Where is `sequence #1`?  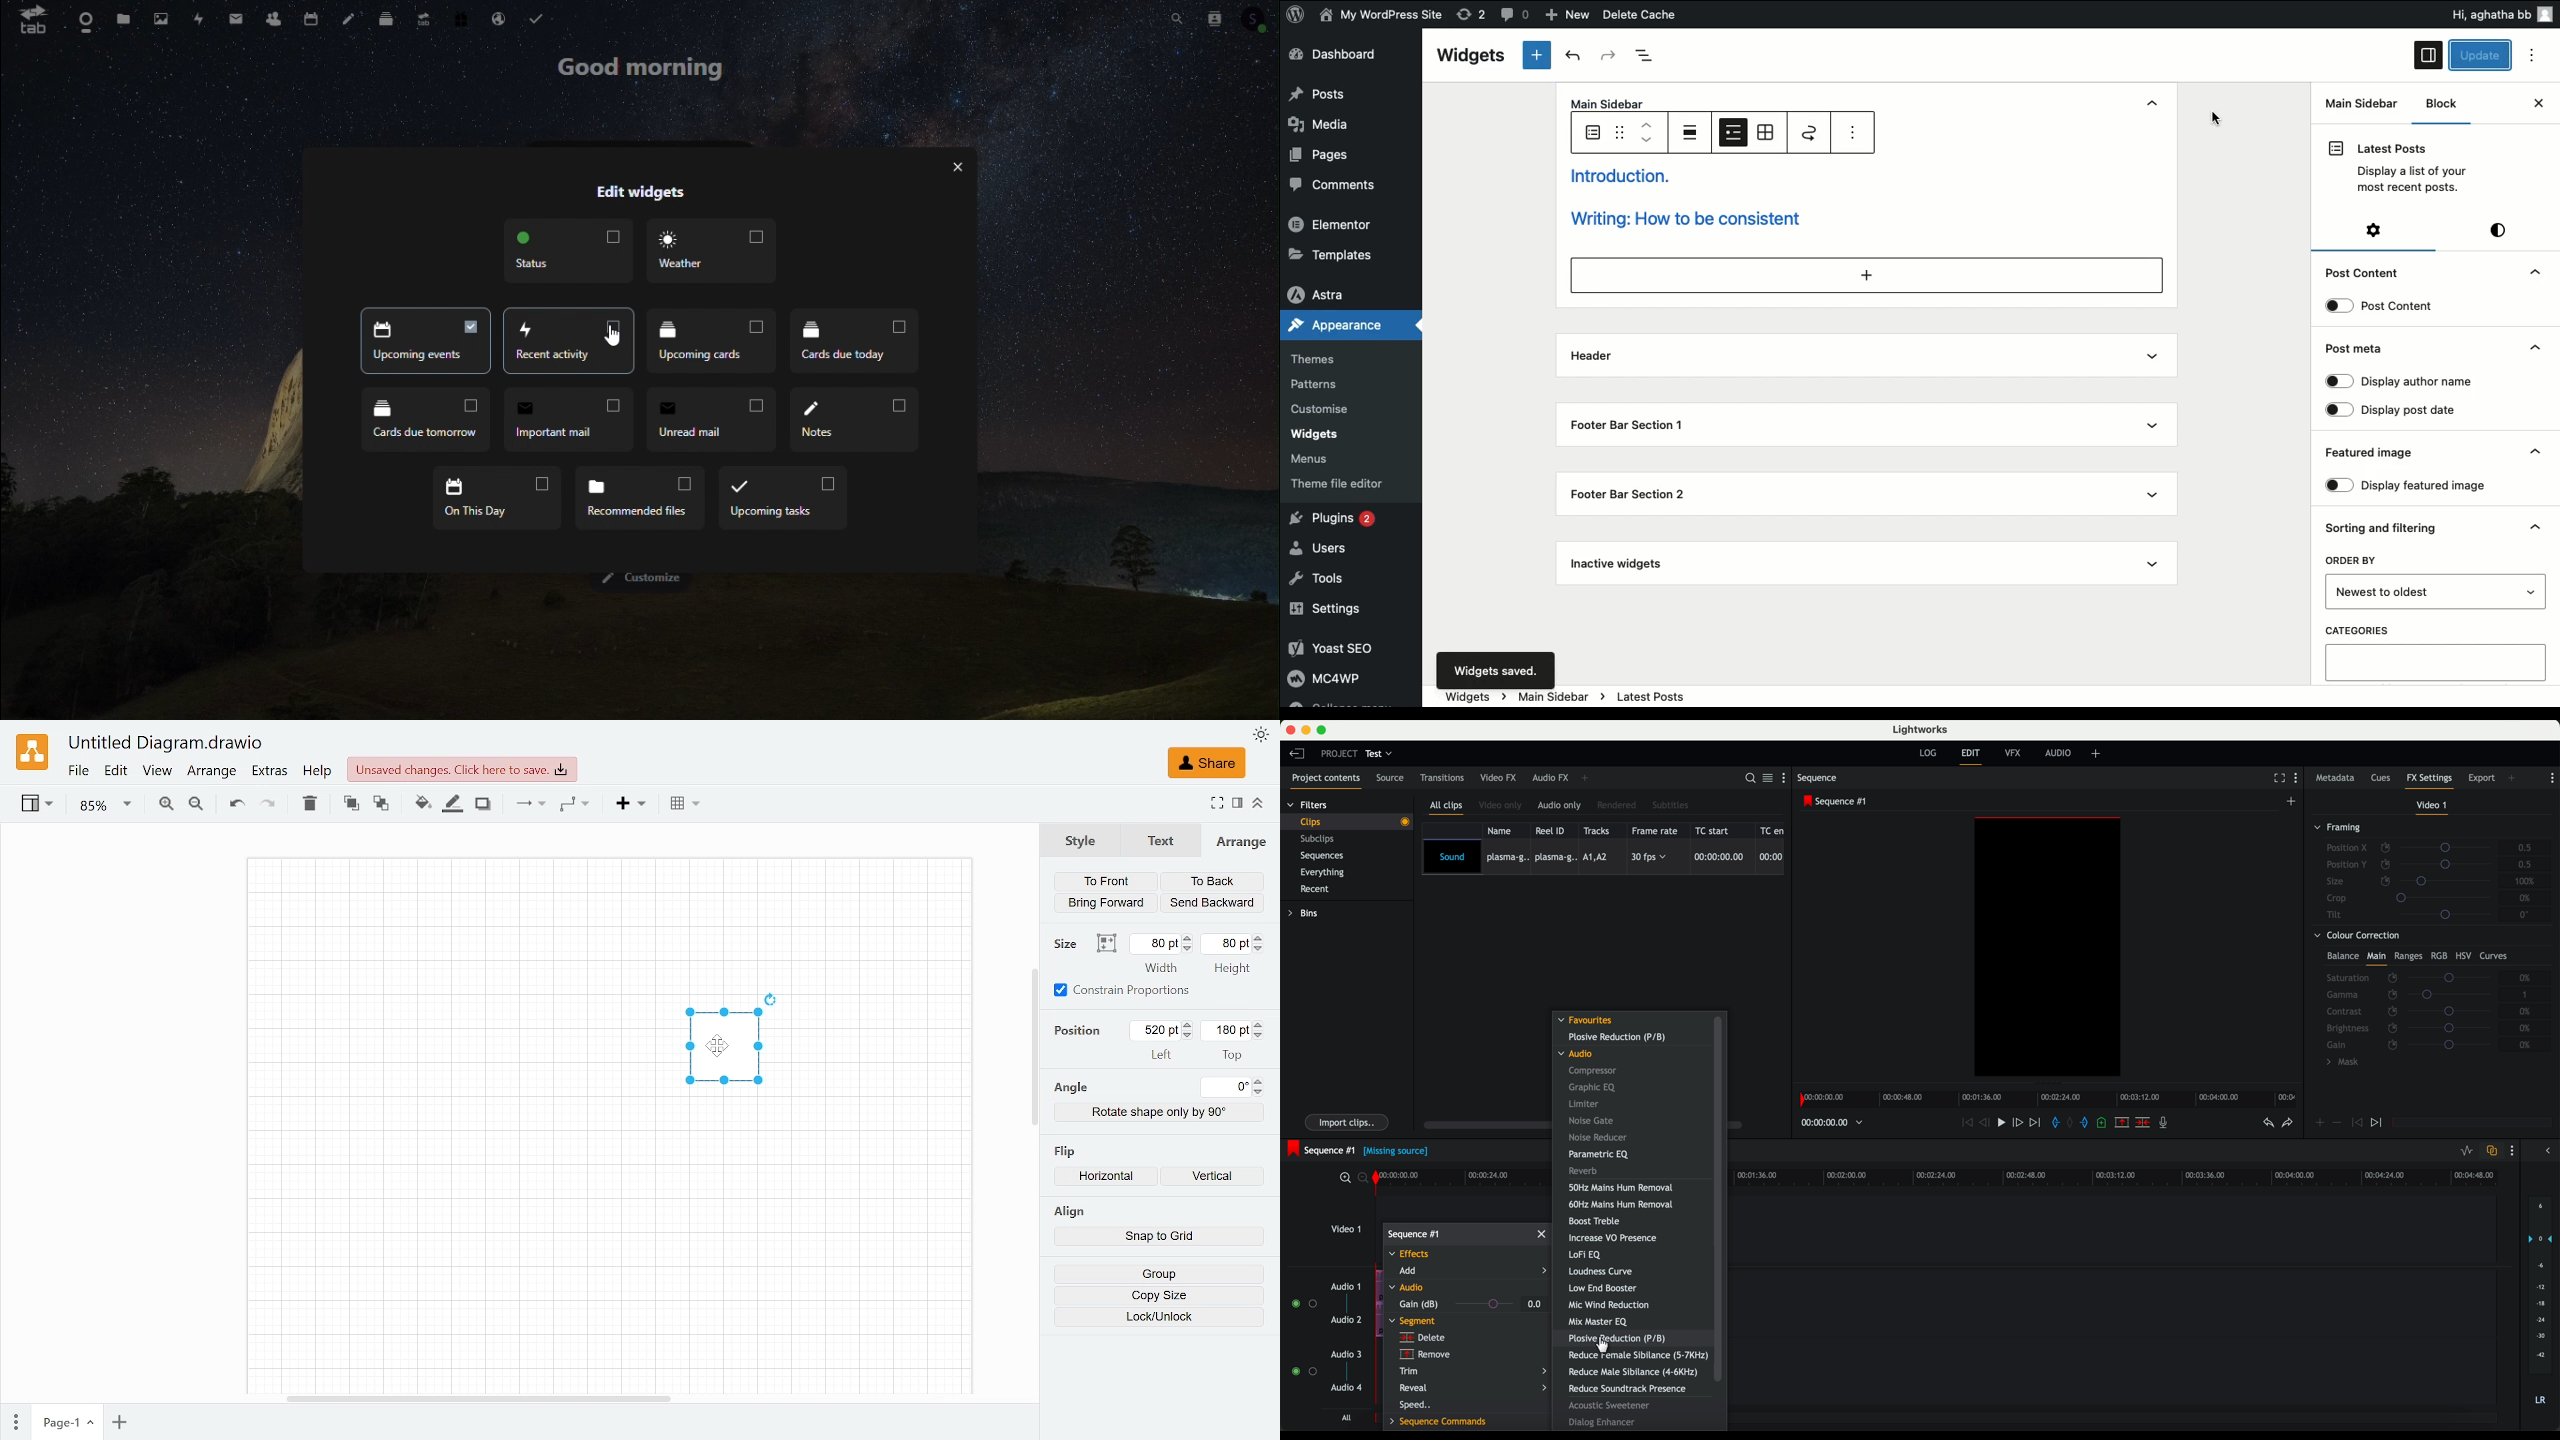
sequence #1 is located at coordinates (1321, 1149).